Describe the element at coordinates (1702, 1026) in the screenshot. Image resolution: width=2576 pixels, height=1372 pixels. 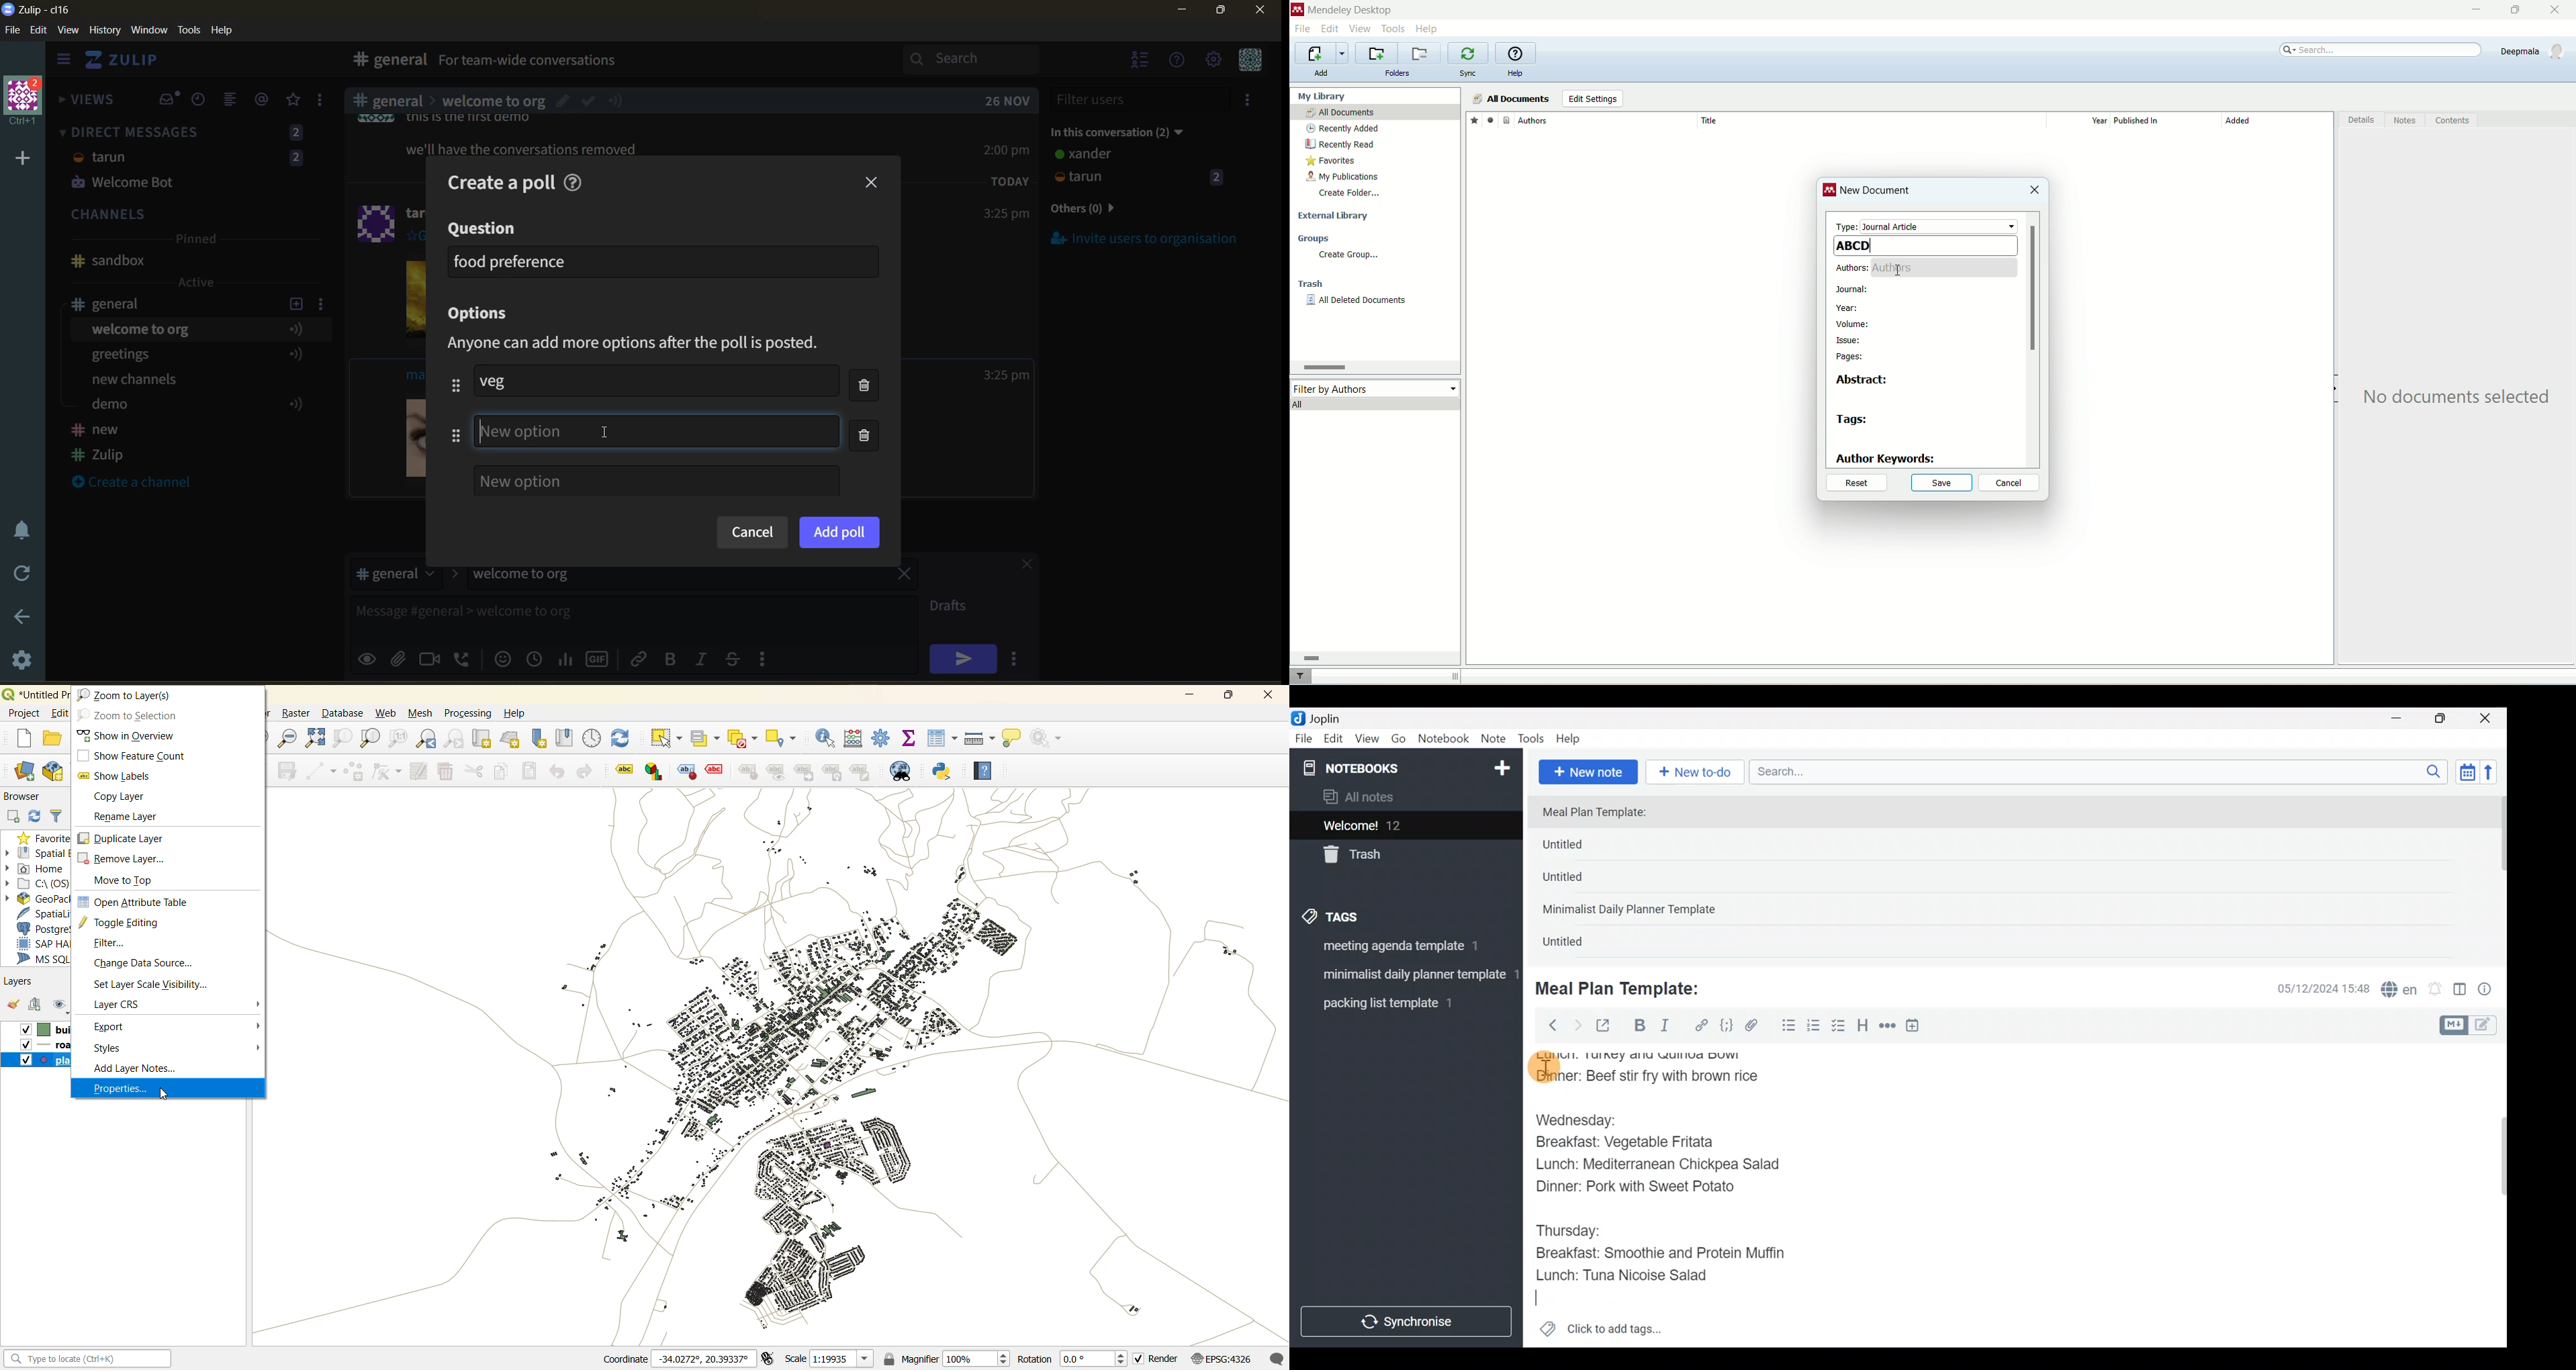
I see `Hyperlink` at that location.